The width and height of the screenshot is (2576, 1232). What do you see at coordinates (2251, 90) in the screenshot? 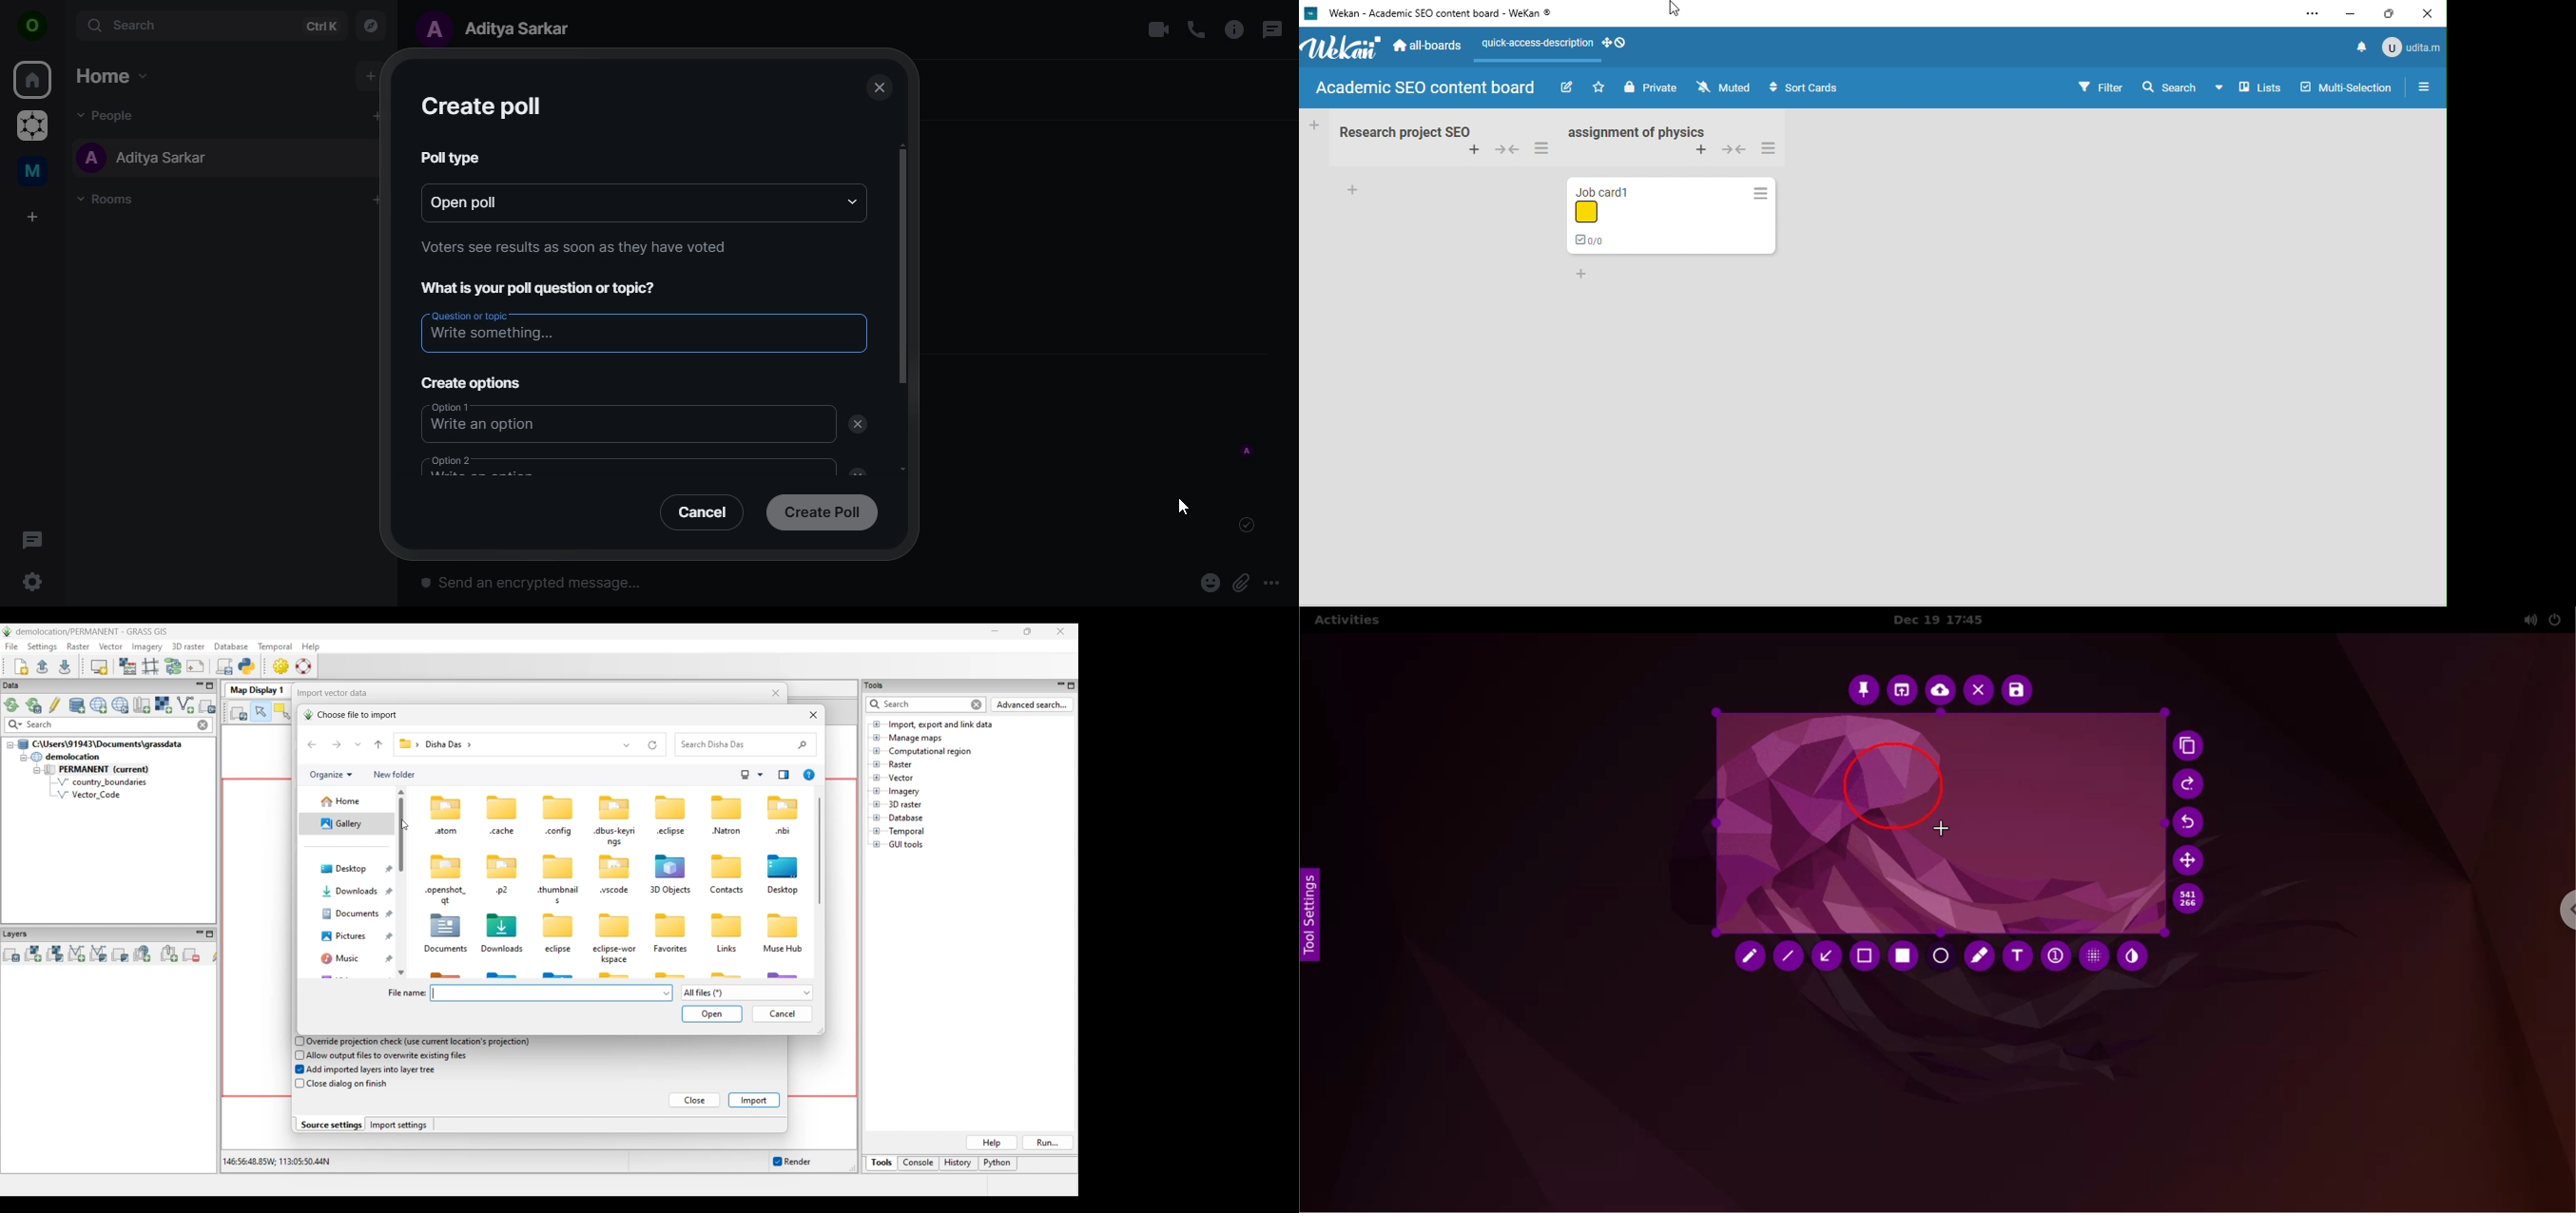
I see `lists` at bounding box center [2251, 90].